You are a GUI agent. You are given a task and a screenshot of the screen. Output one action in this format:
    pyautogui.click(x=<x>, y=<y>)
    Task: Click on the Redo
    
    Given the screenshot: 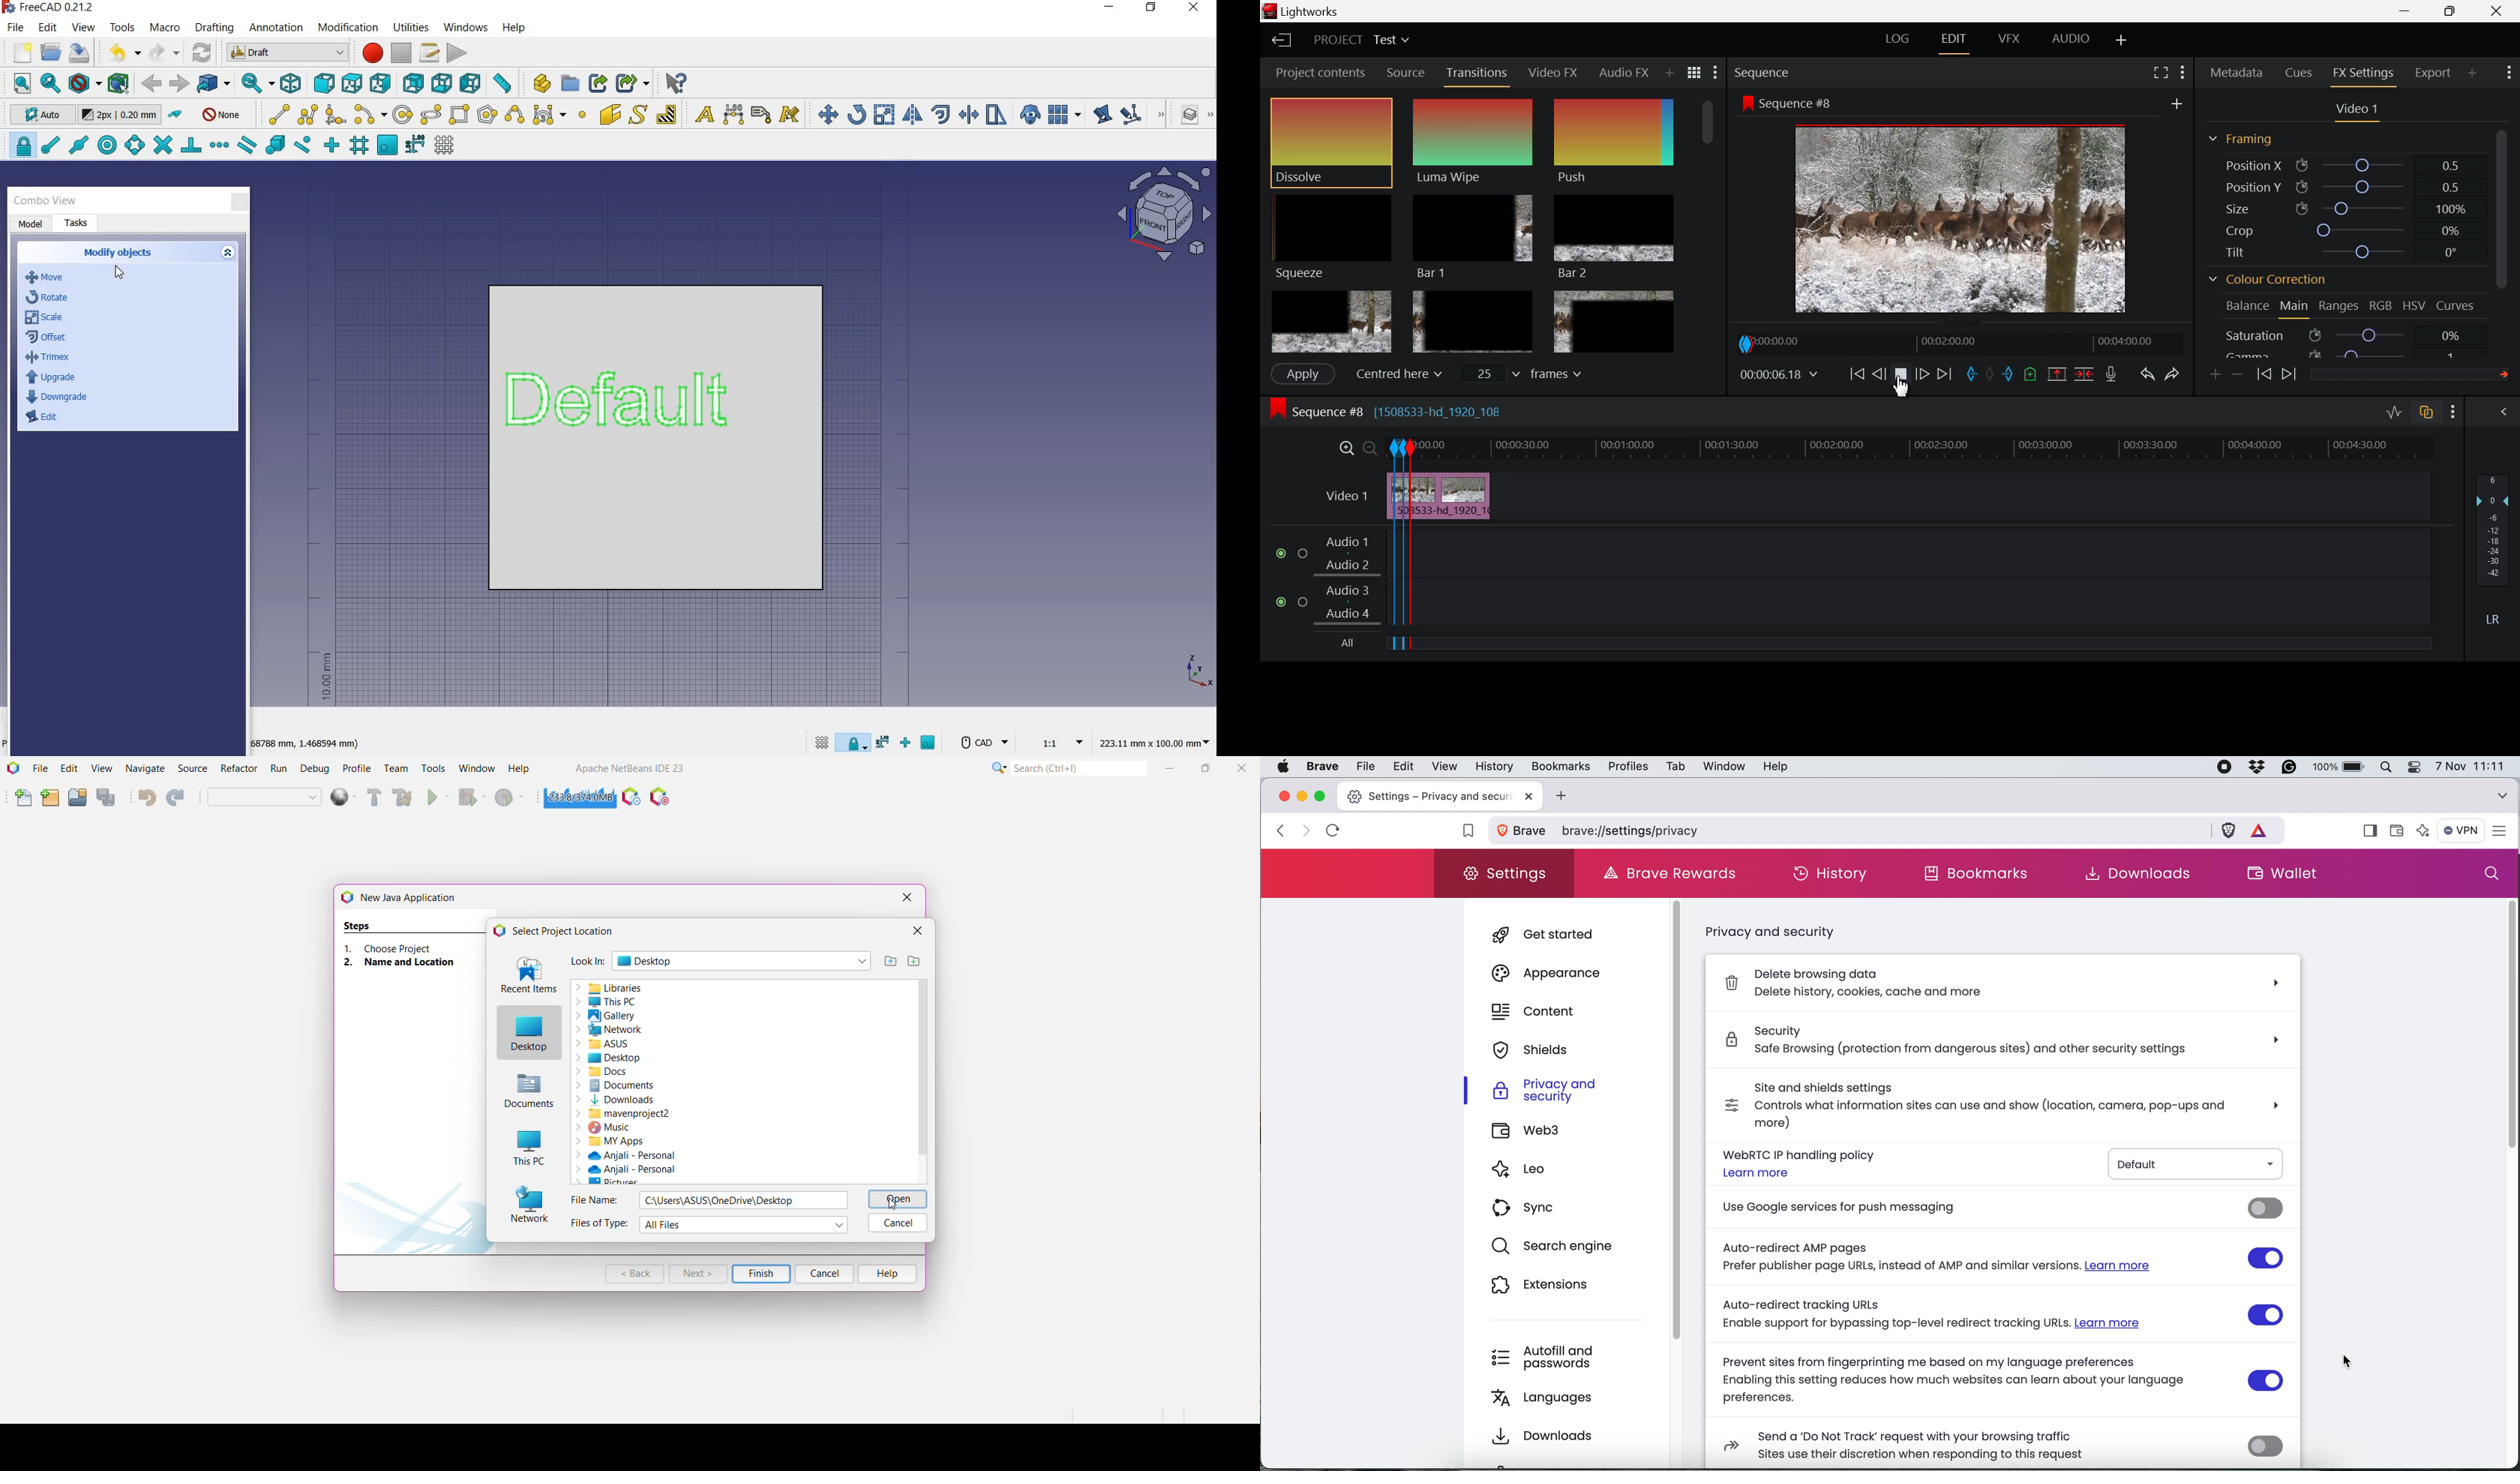 What is the action you would take?
    pyautogui.click(x=2174, y=371)
    